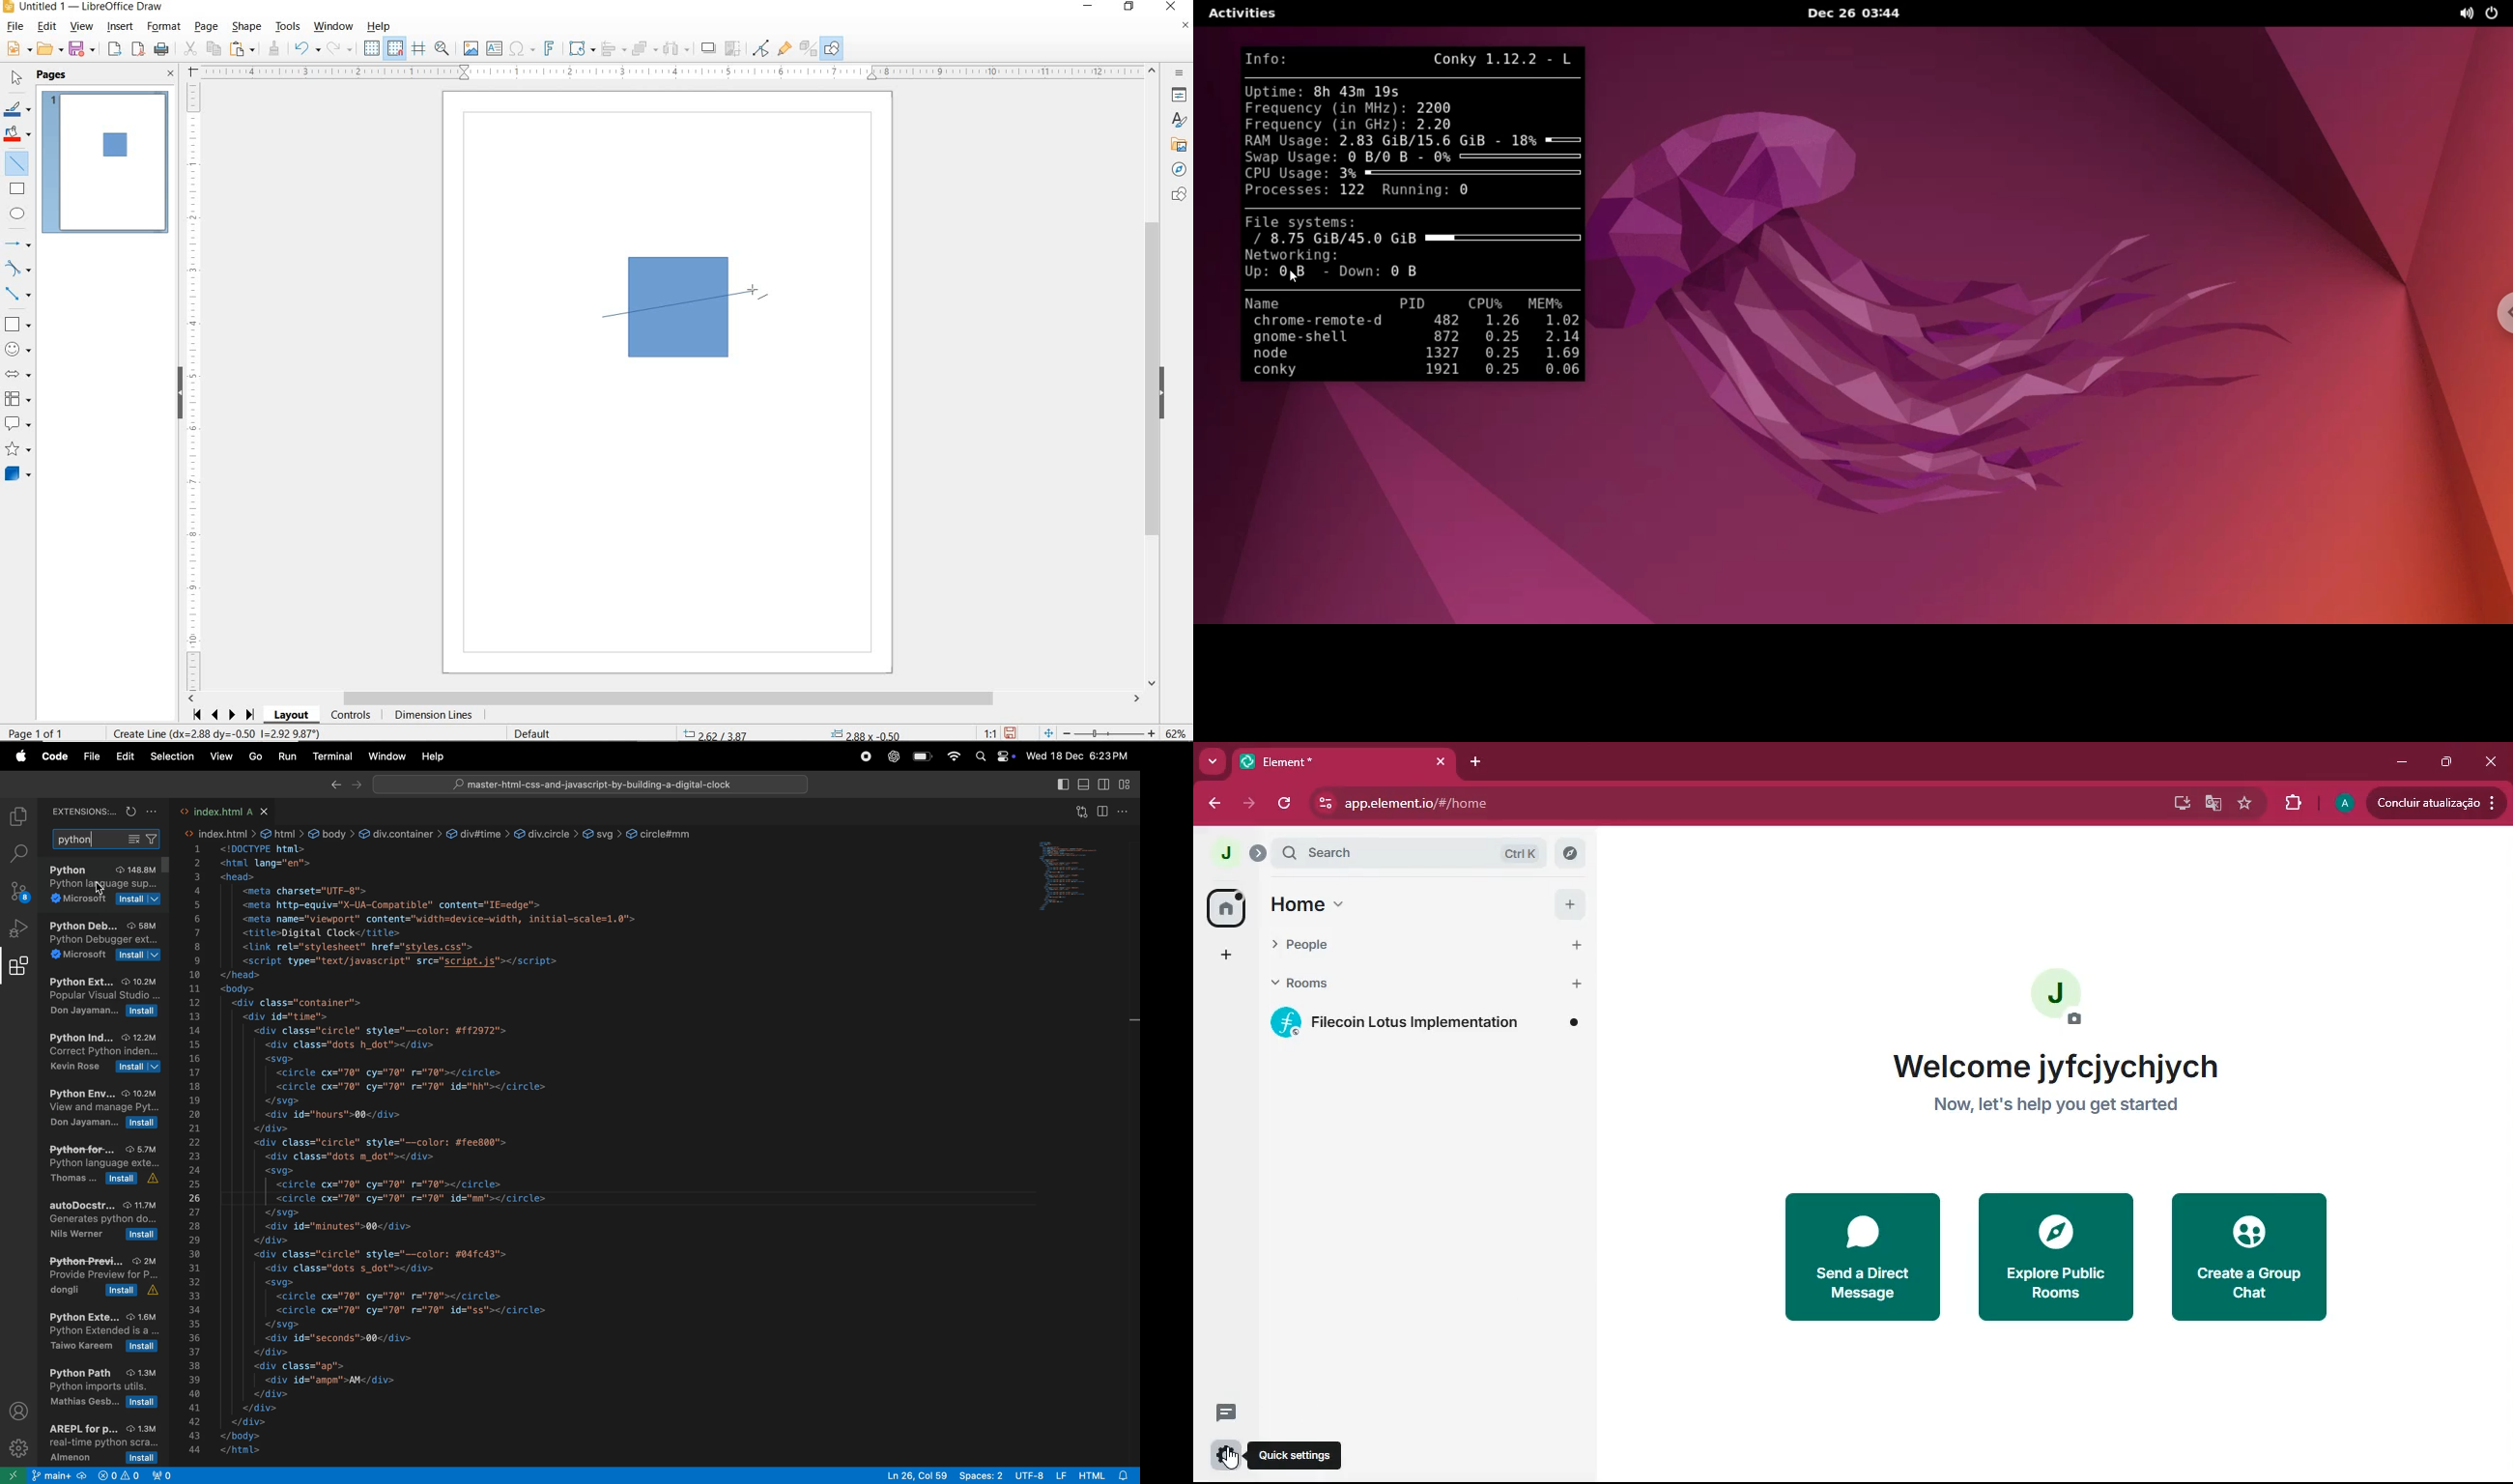 The width and height of the screenshot is (2520, 1484). Describe the element at coordinates (911, 1474) in the screenshot. I see `ln col 59` at that location.